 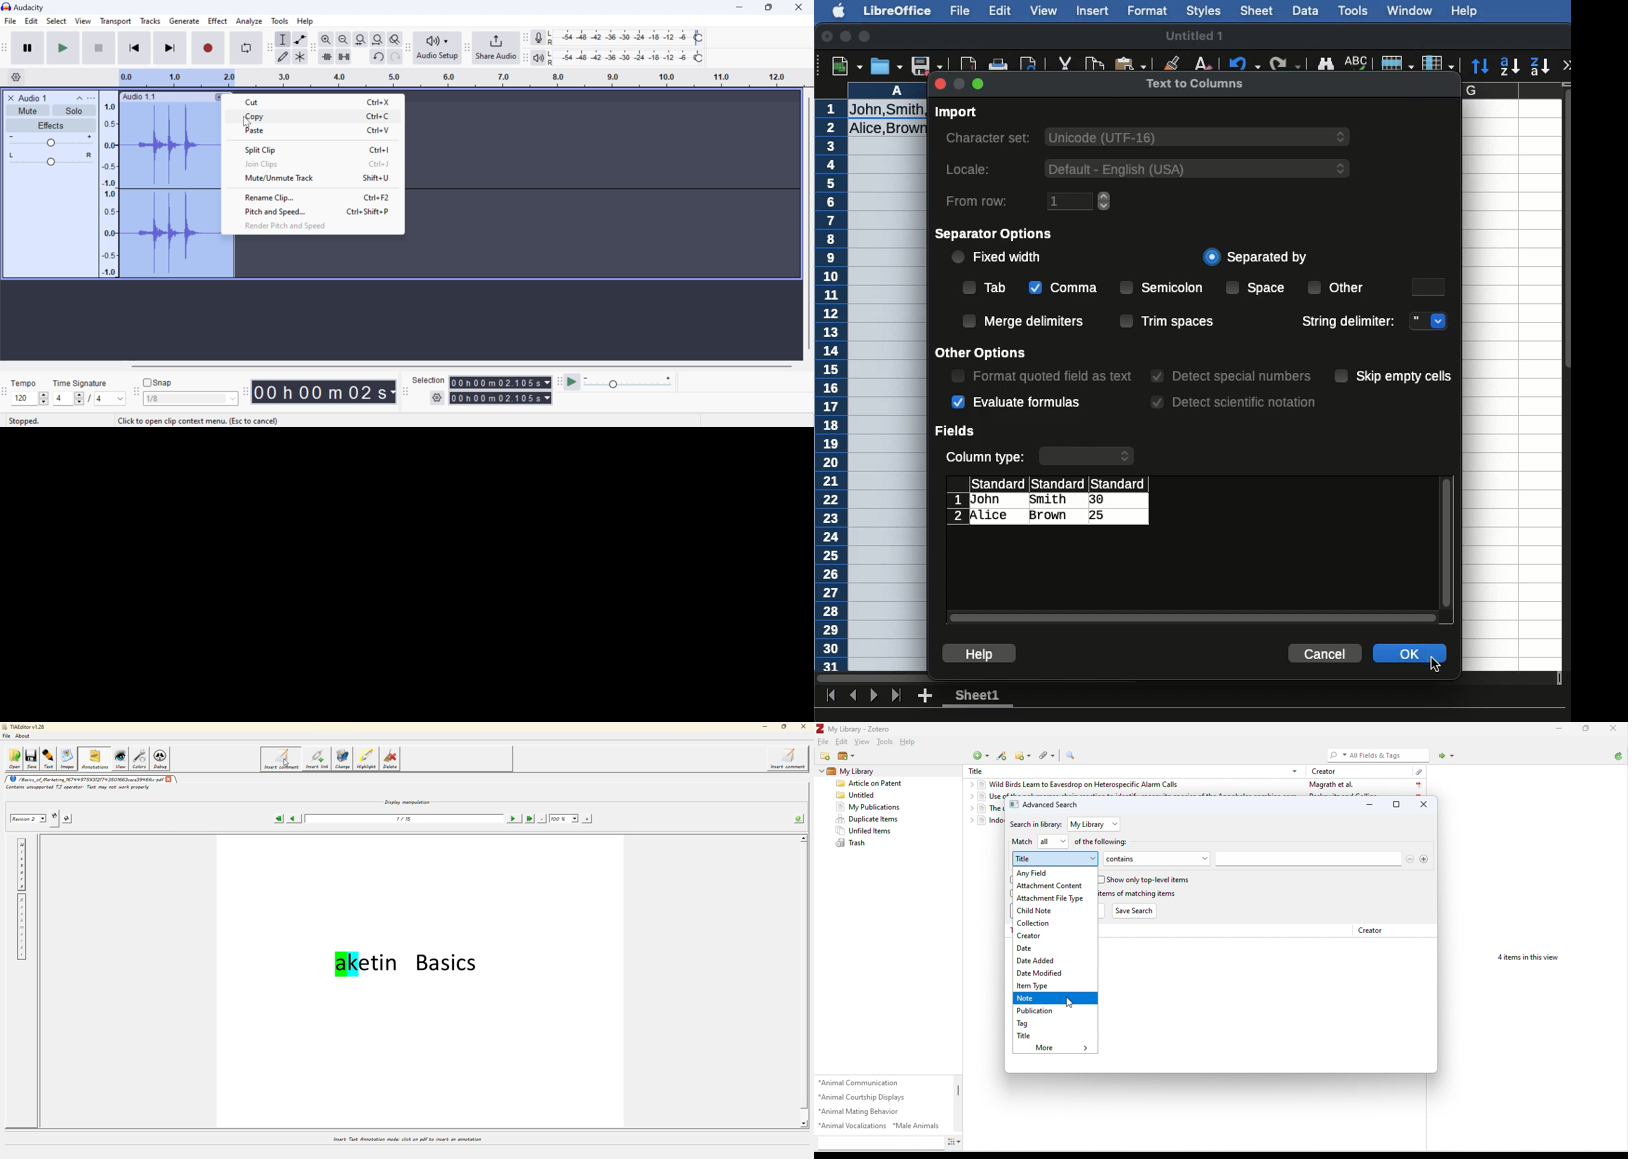 I want to click on cursor, so click(x=248, y=124).